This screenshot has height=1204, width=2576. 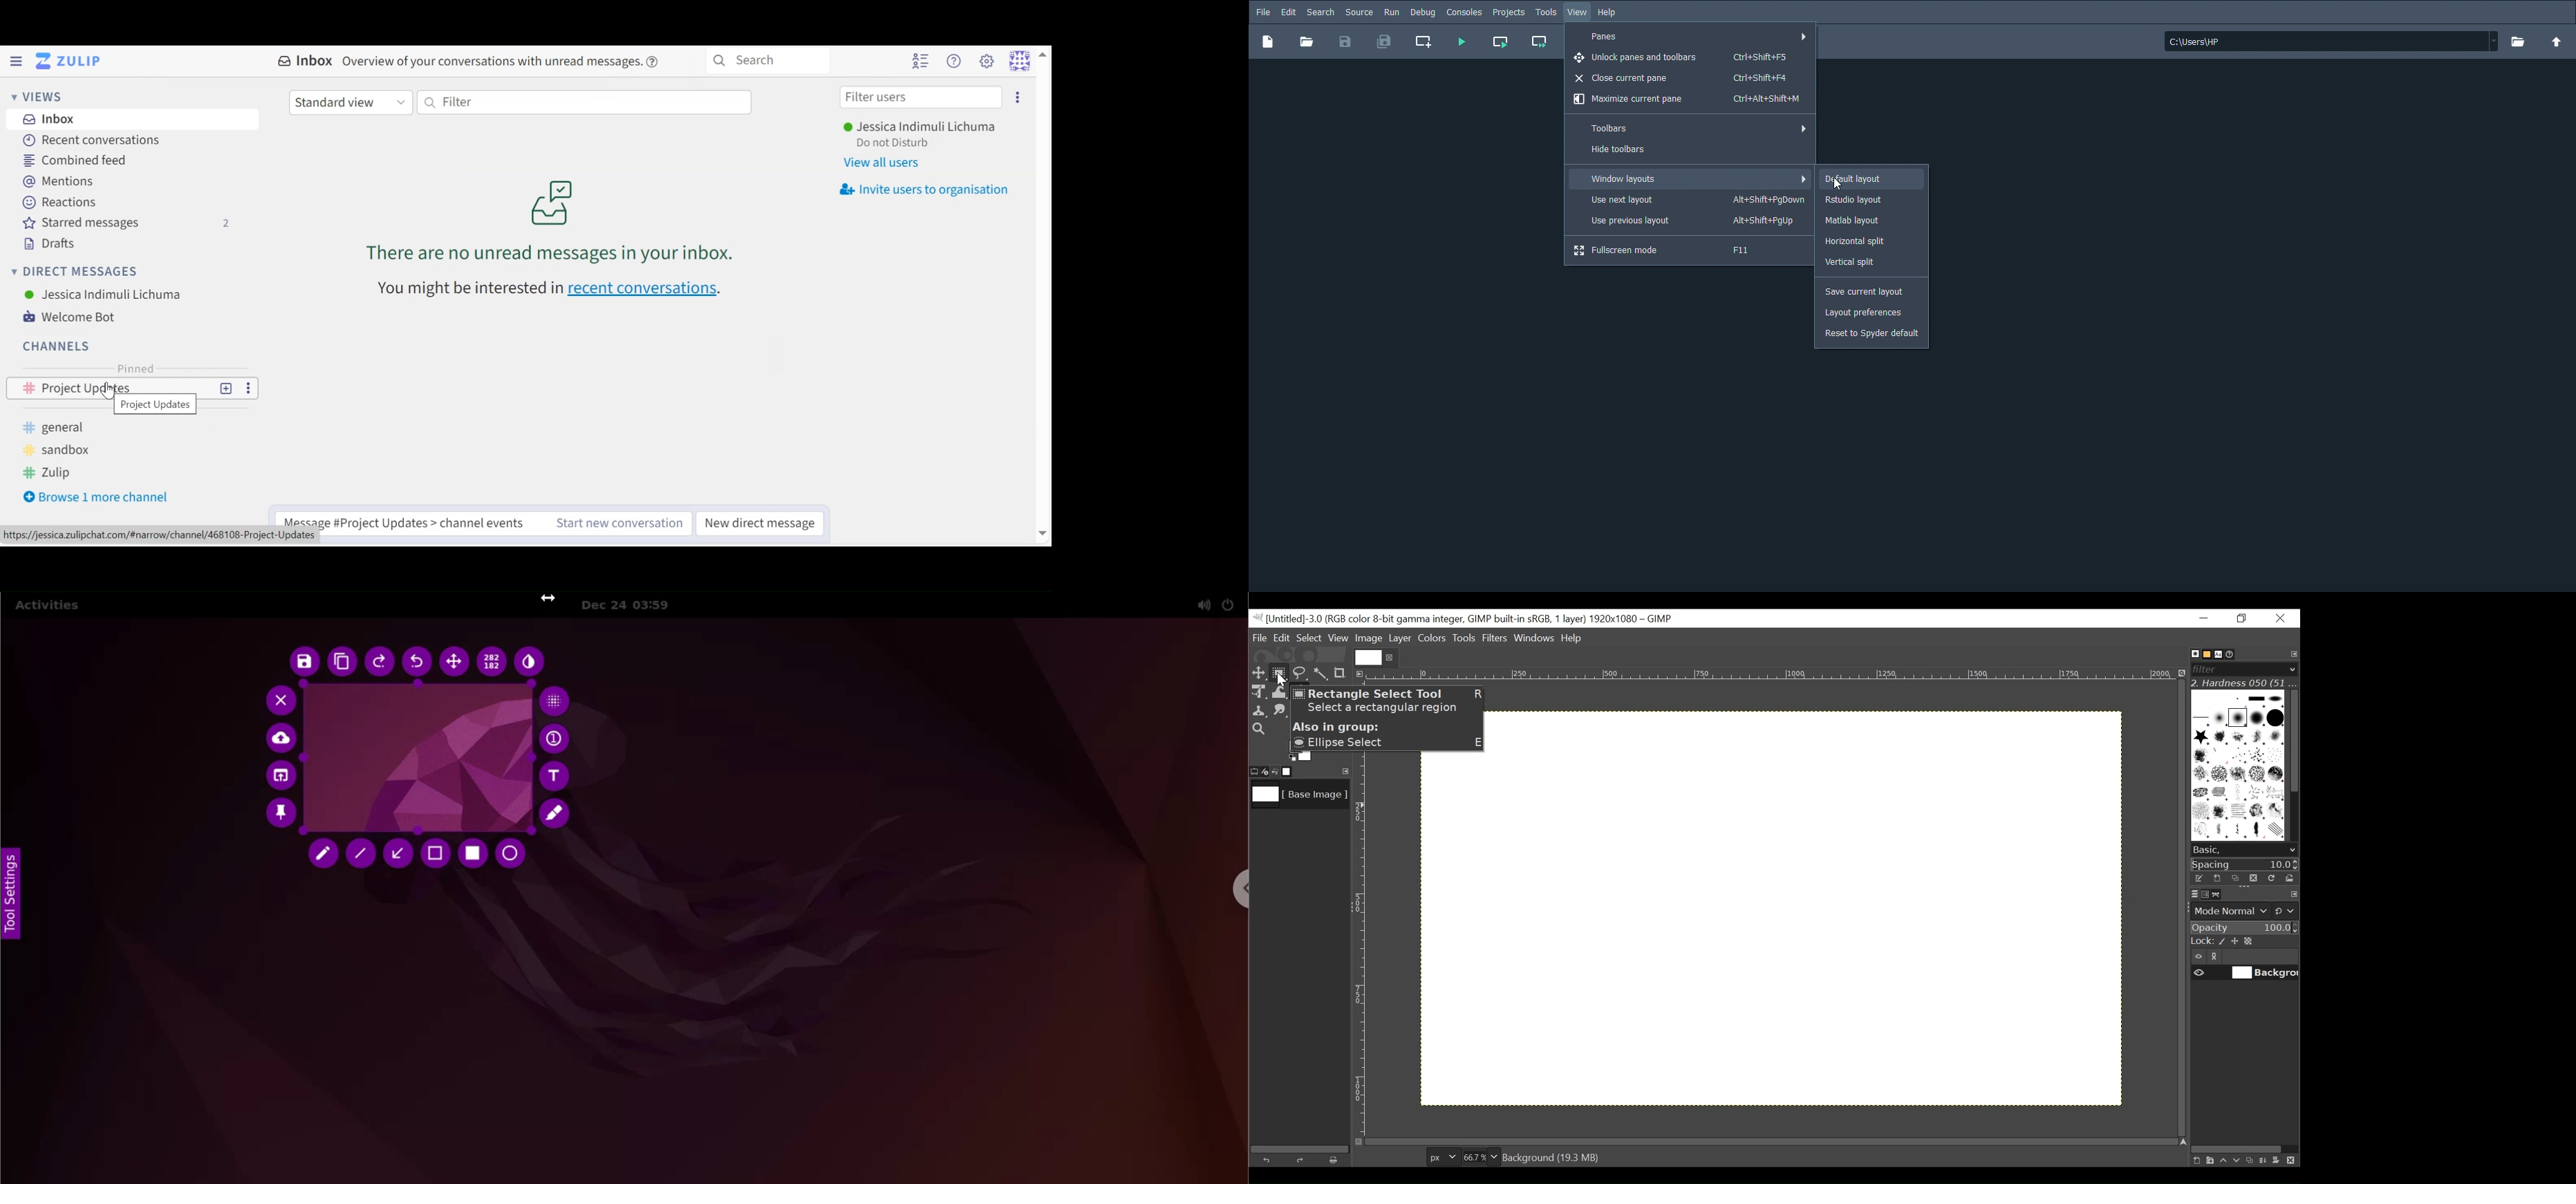 I want to click on Combined Feed, so click(x=78, y=160).